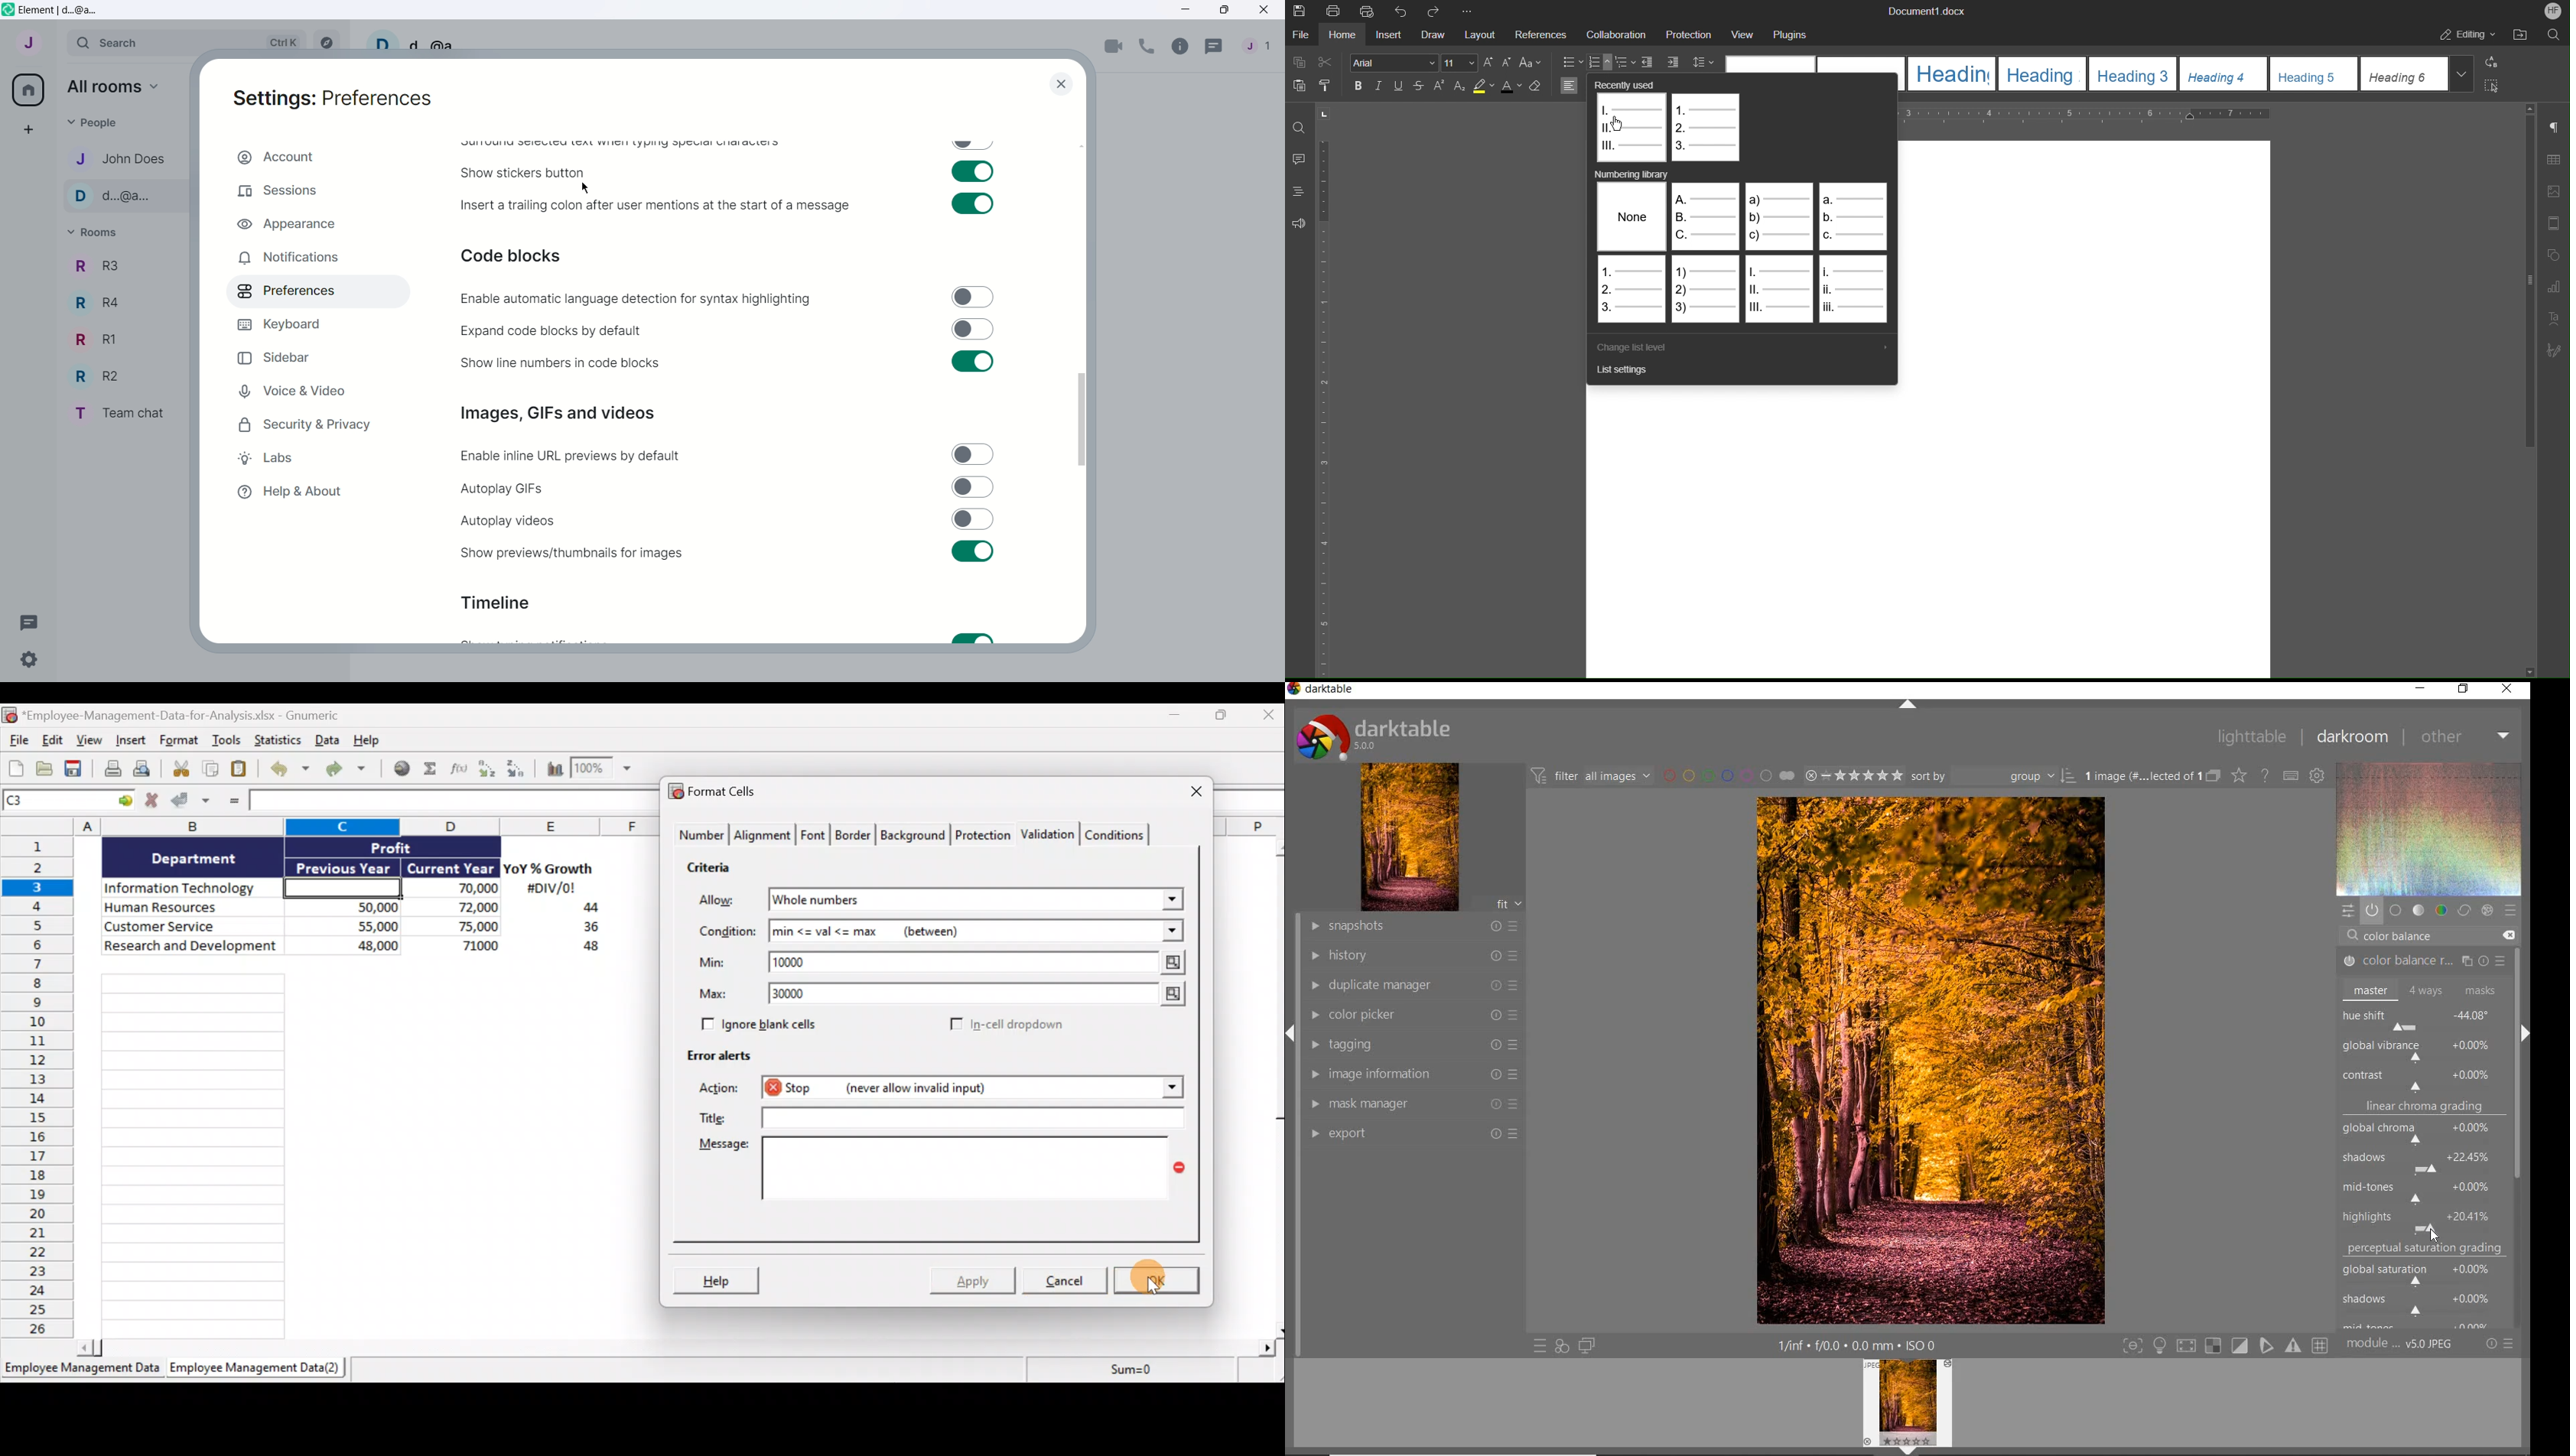 This screenshot has height=1456, width=2576. What do you see at coordinates (1179, 718) in the screenshot?
I see `Minimize` at bounding box center [1179, 718].